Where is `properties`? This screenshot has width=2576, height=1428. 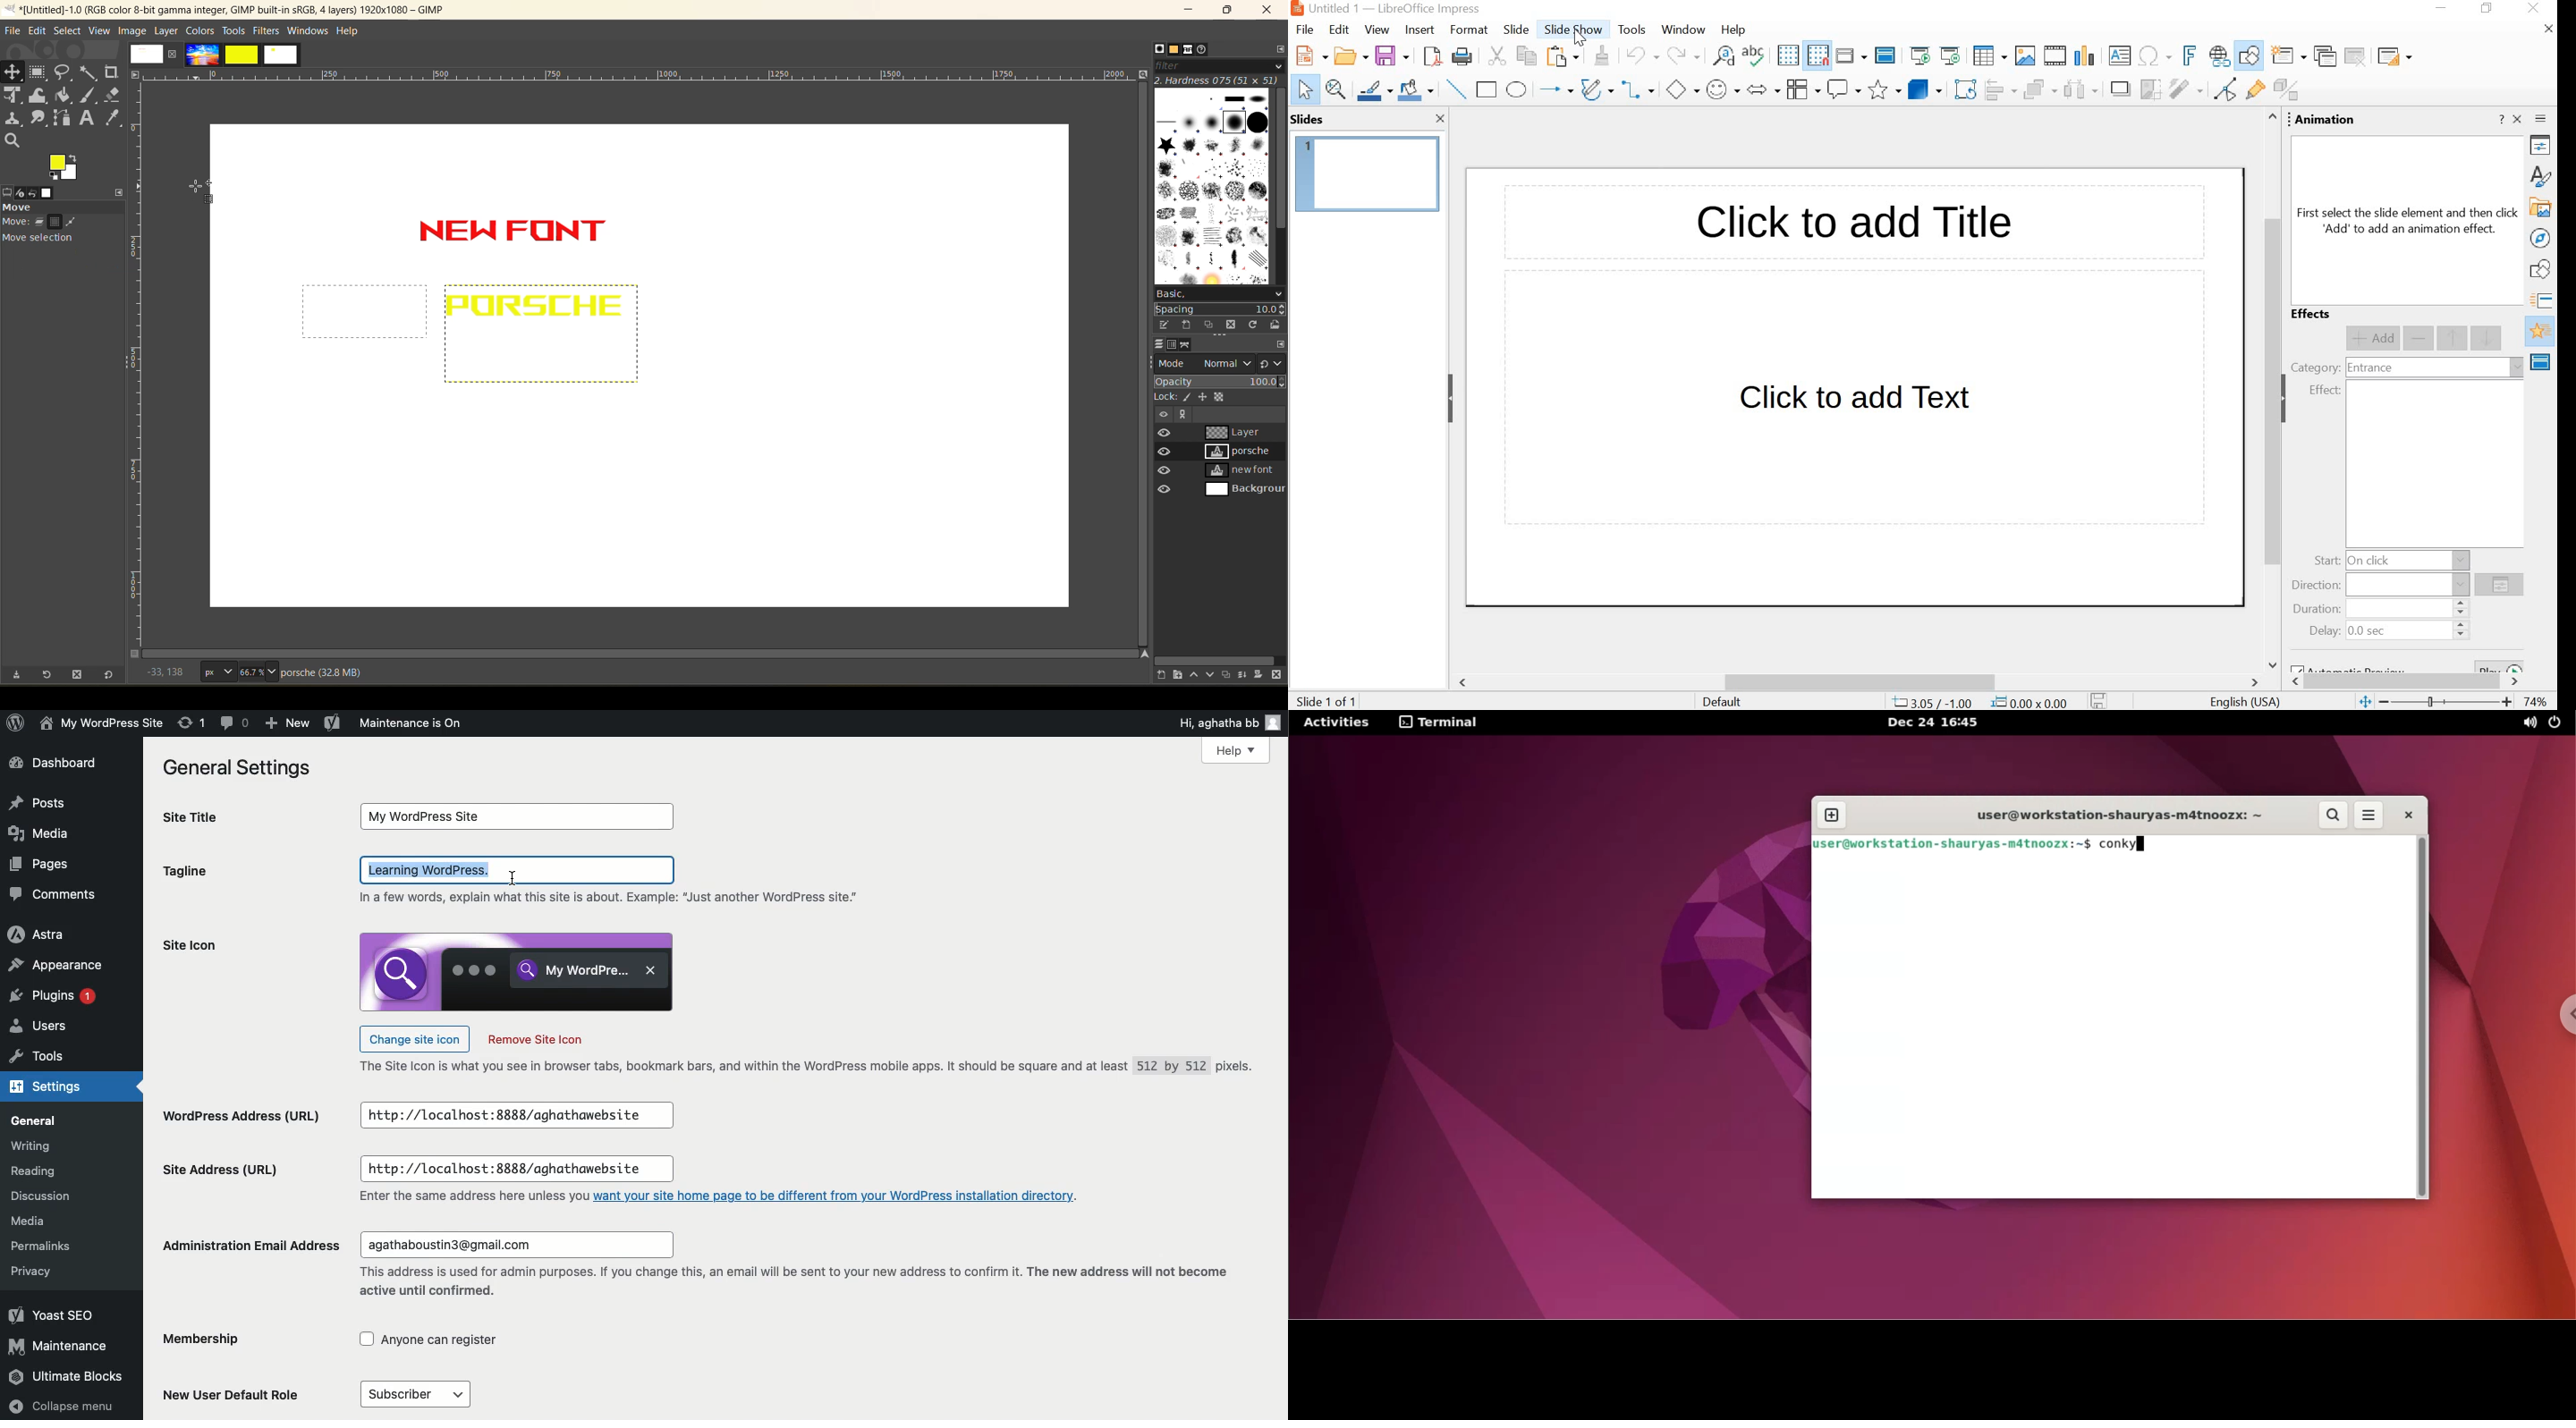 properties is located at coordinates (2543, 147).